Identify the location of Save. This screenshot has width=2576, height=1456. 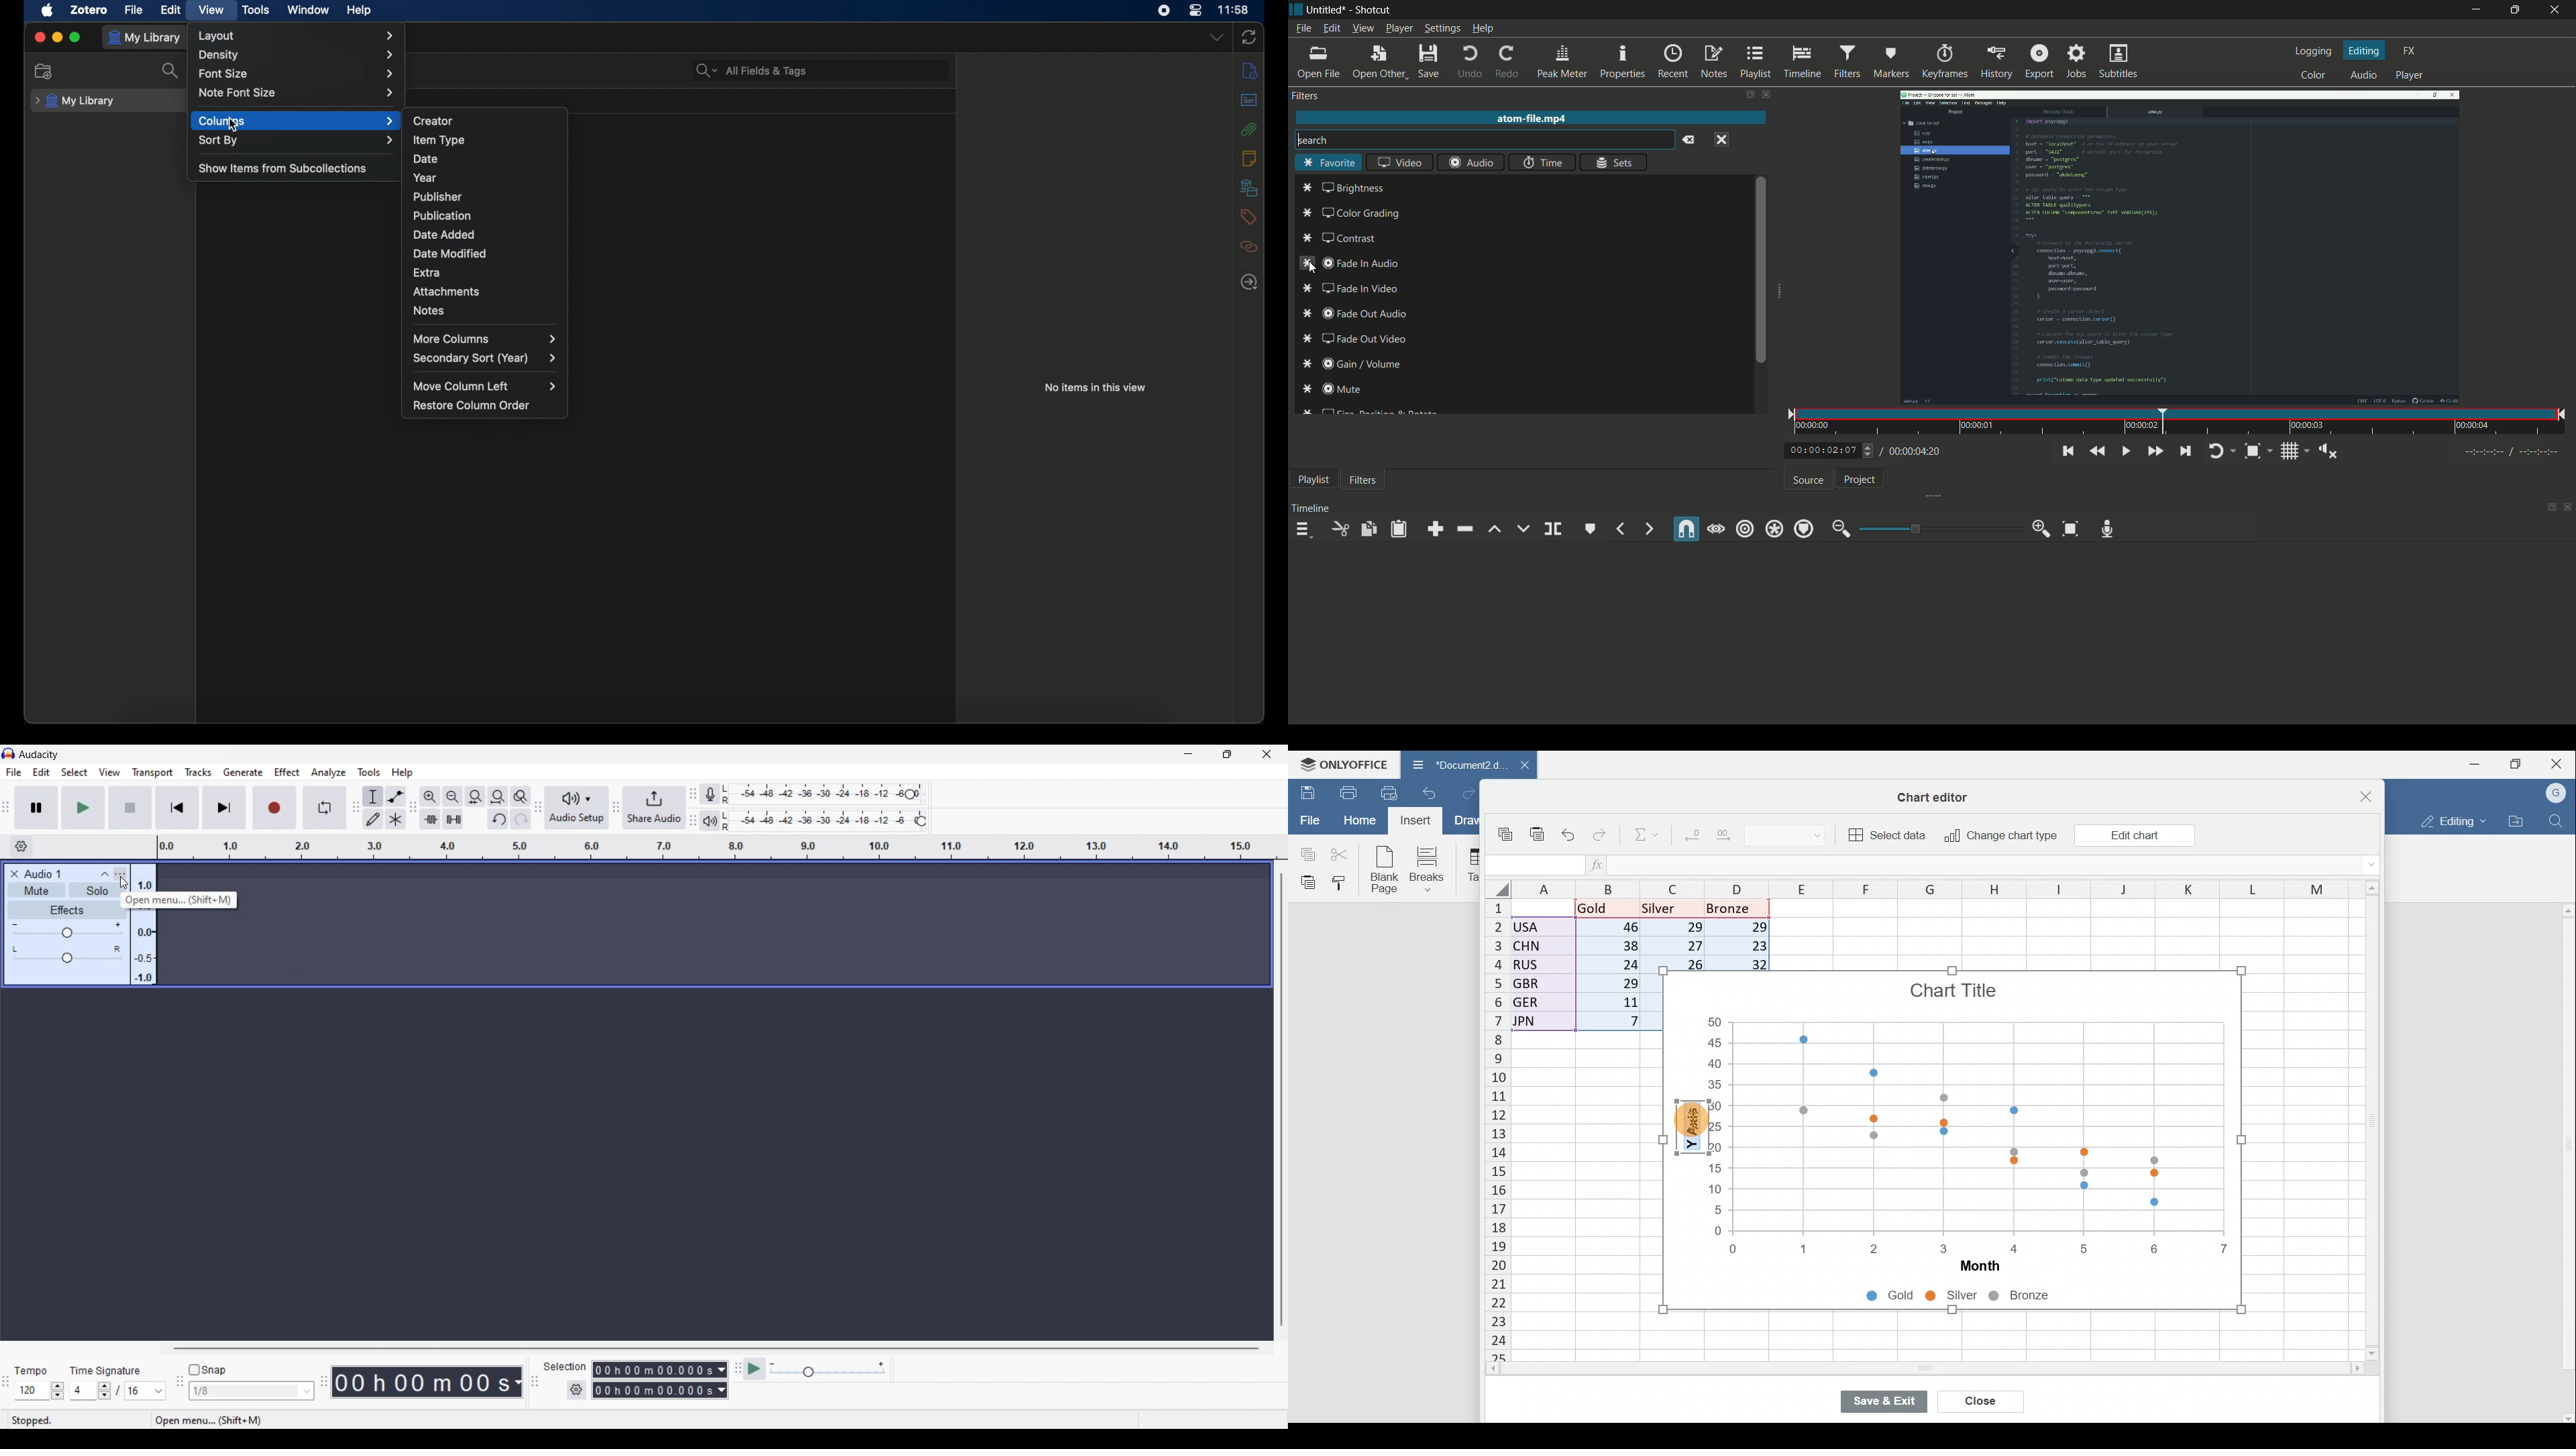
(1305, 791).